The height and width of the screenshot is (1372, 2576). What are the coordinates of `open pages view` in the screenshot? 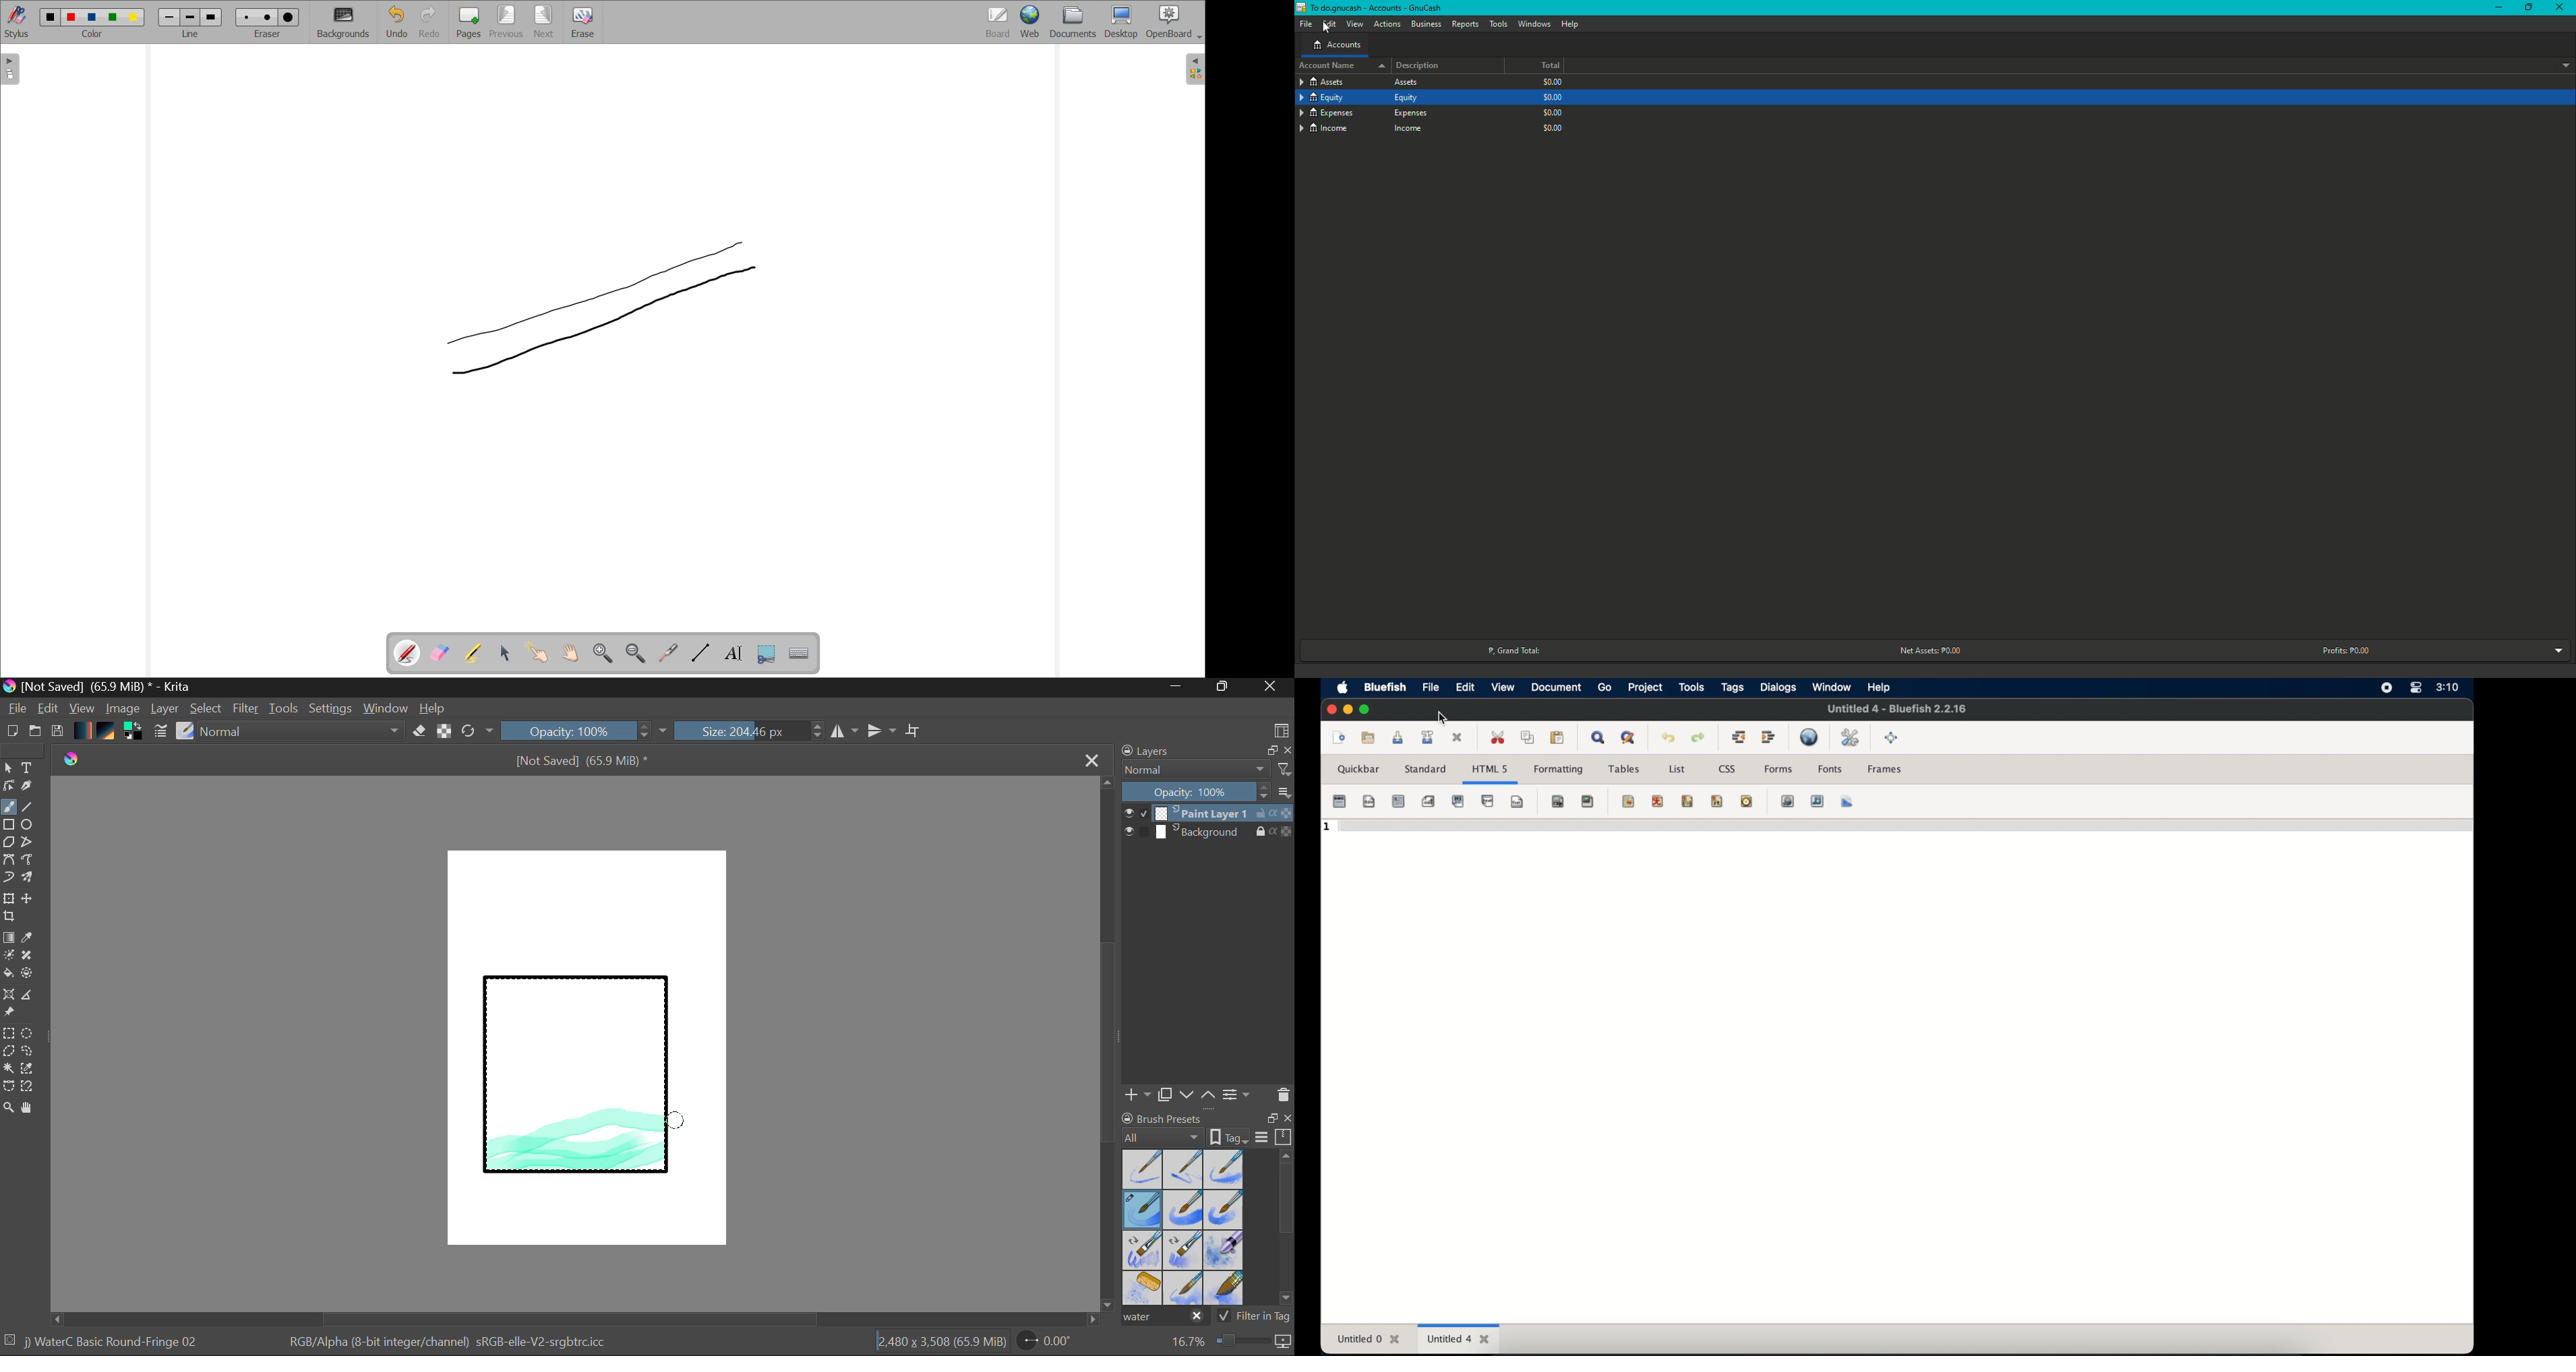 It's located at (11, 69).